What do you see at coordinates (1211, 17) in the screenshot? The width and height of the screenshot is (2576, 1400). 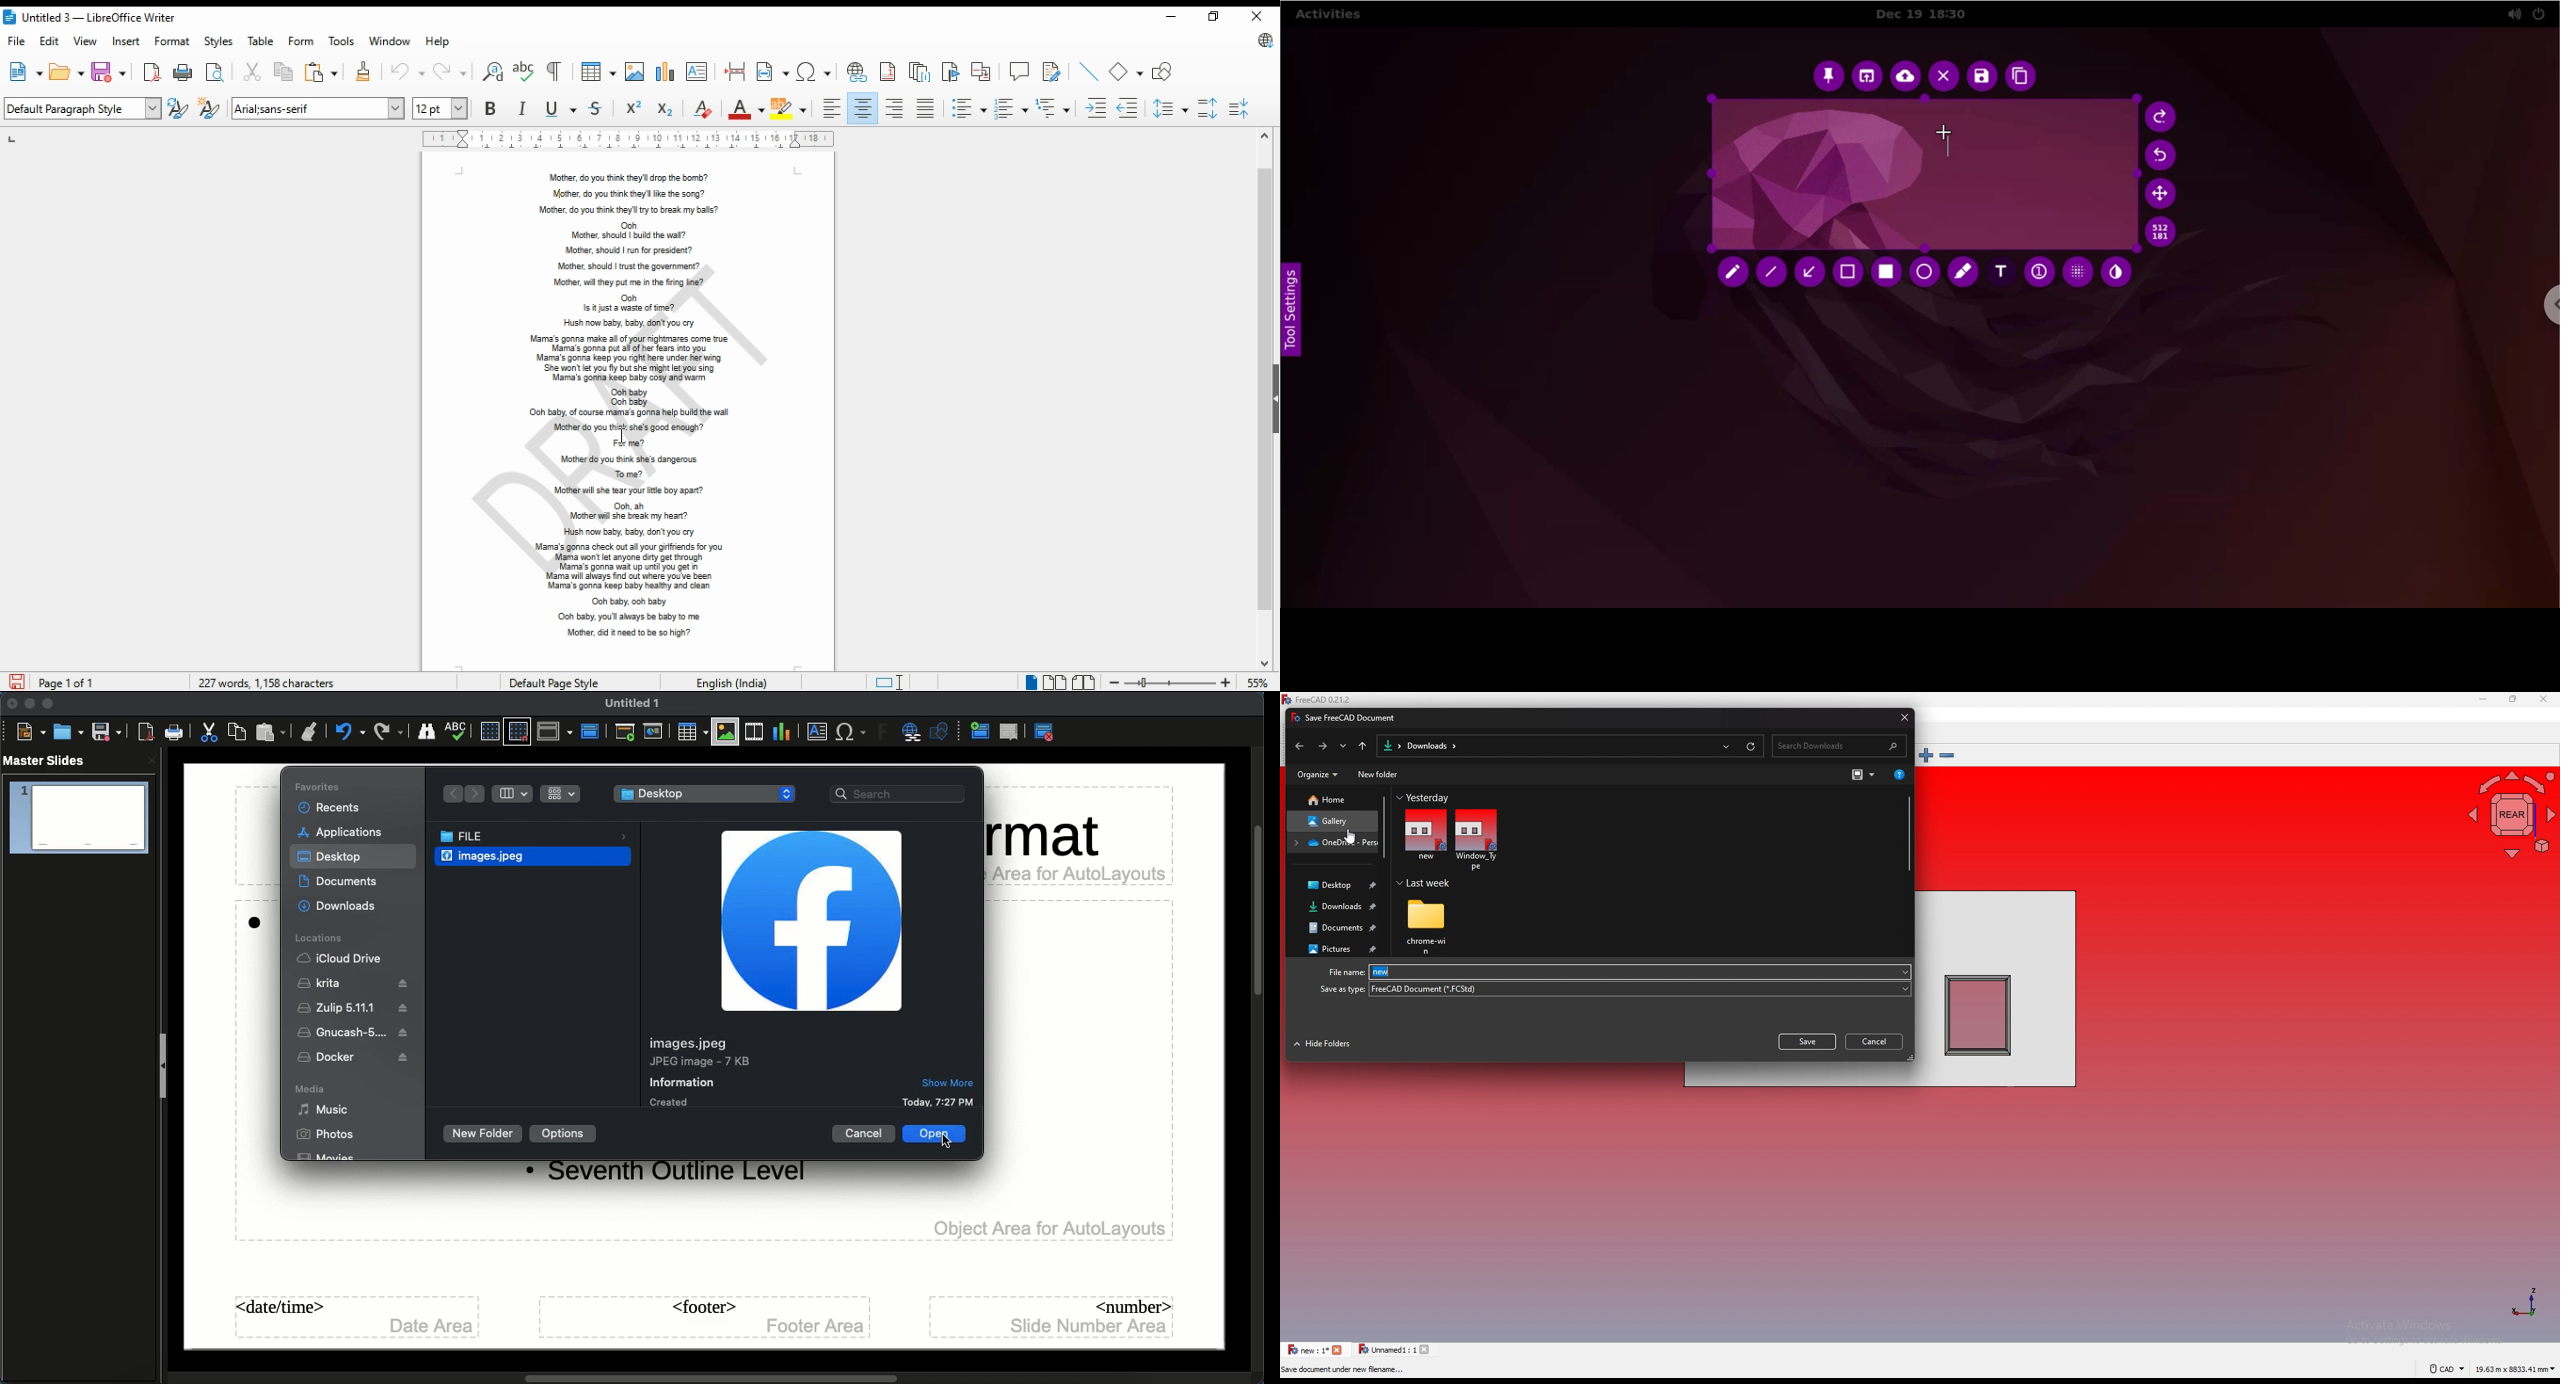 I see `restore` at bounding box center [1211, 17].